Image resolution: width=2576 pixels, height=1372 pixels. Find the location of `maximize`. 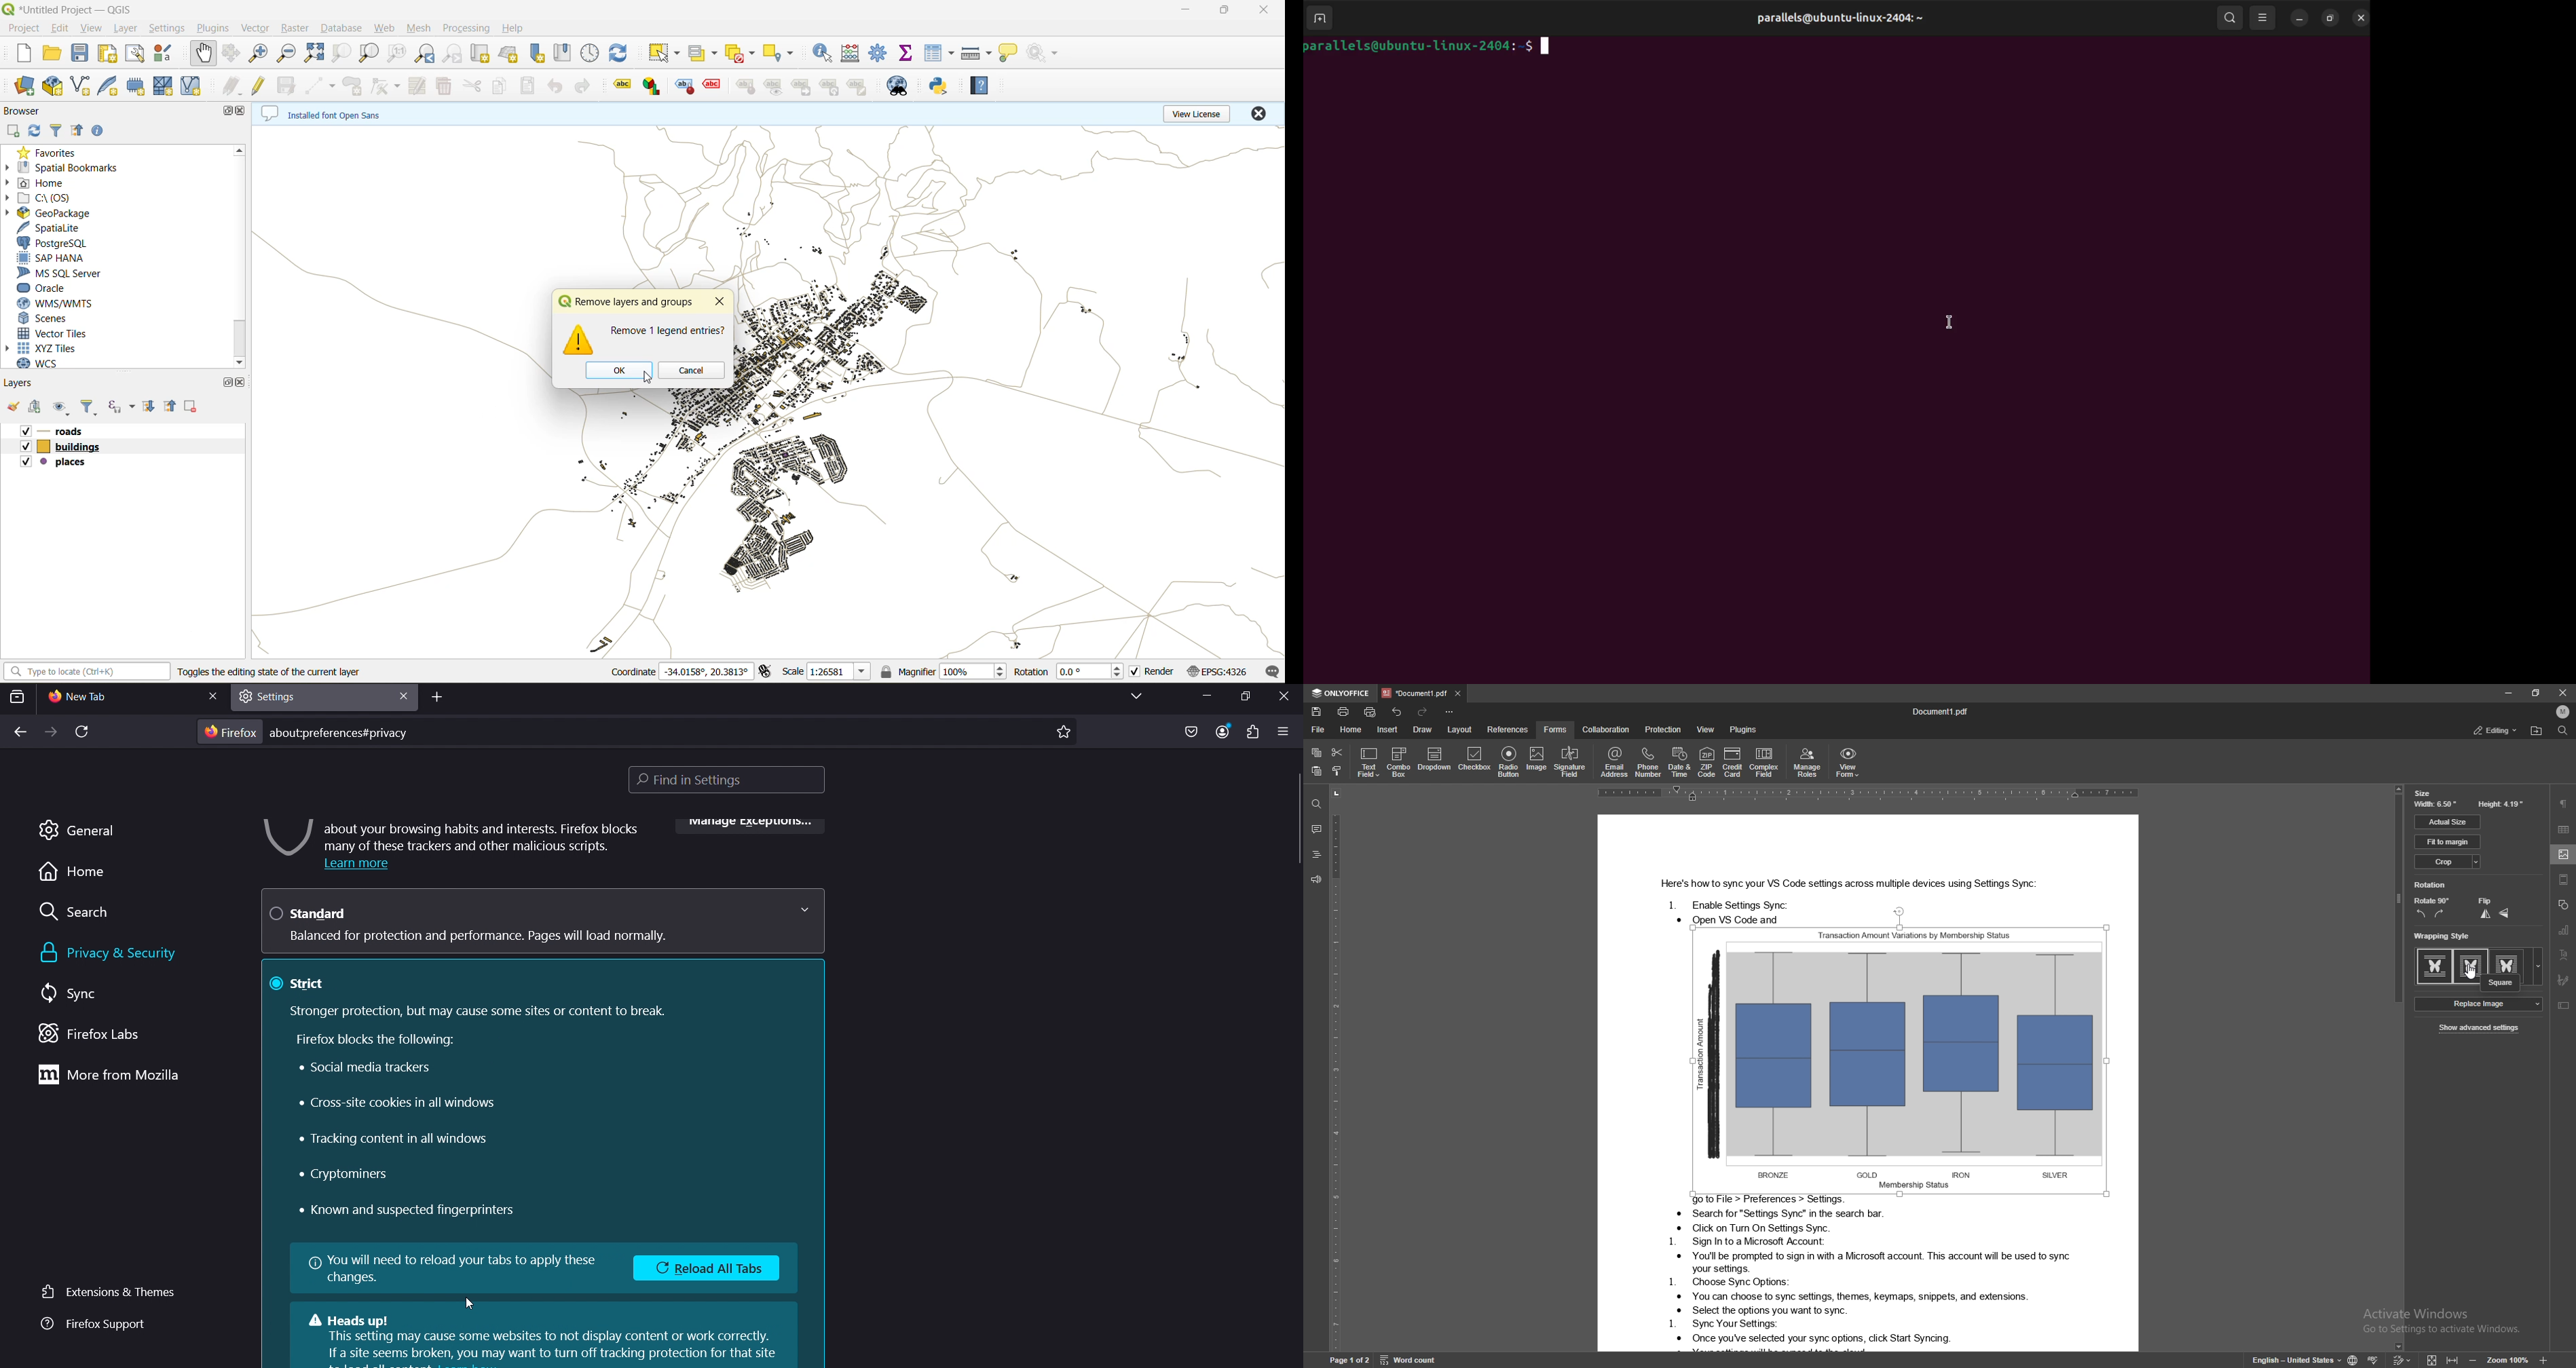

maximize is located at coordinates (227, 383).